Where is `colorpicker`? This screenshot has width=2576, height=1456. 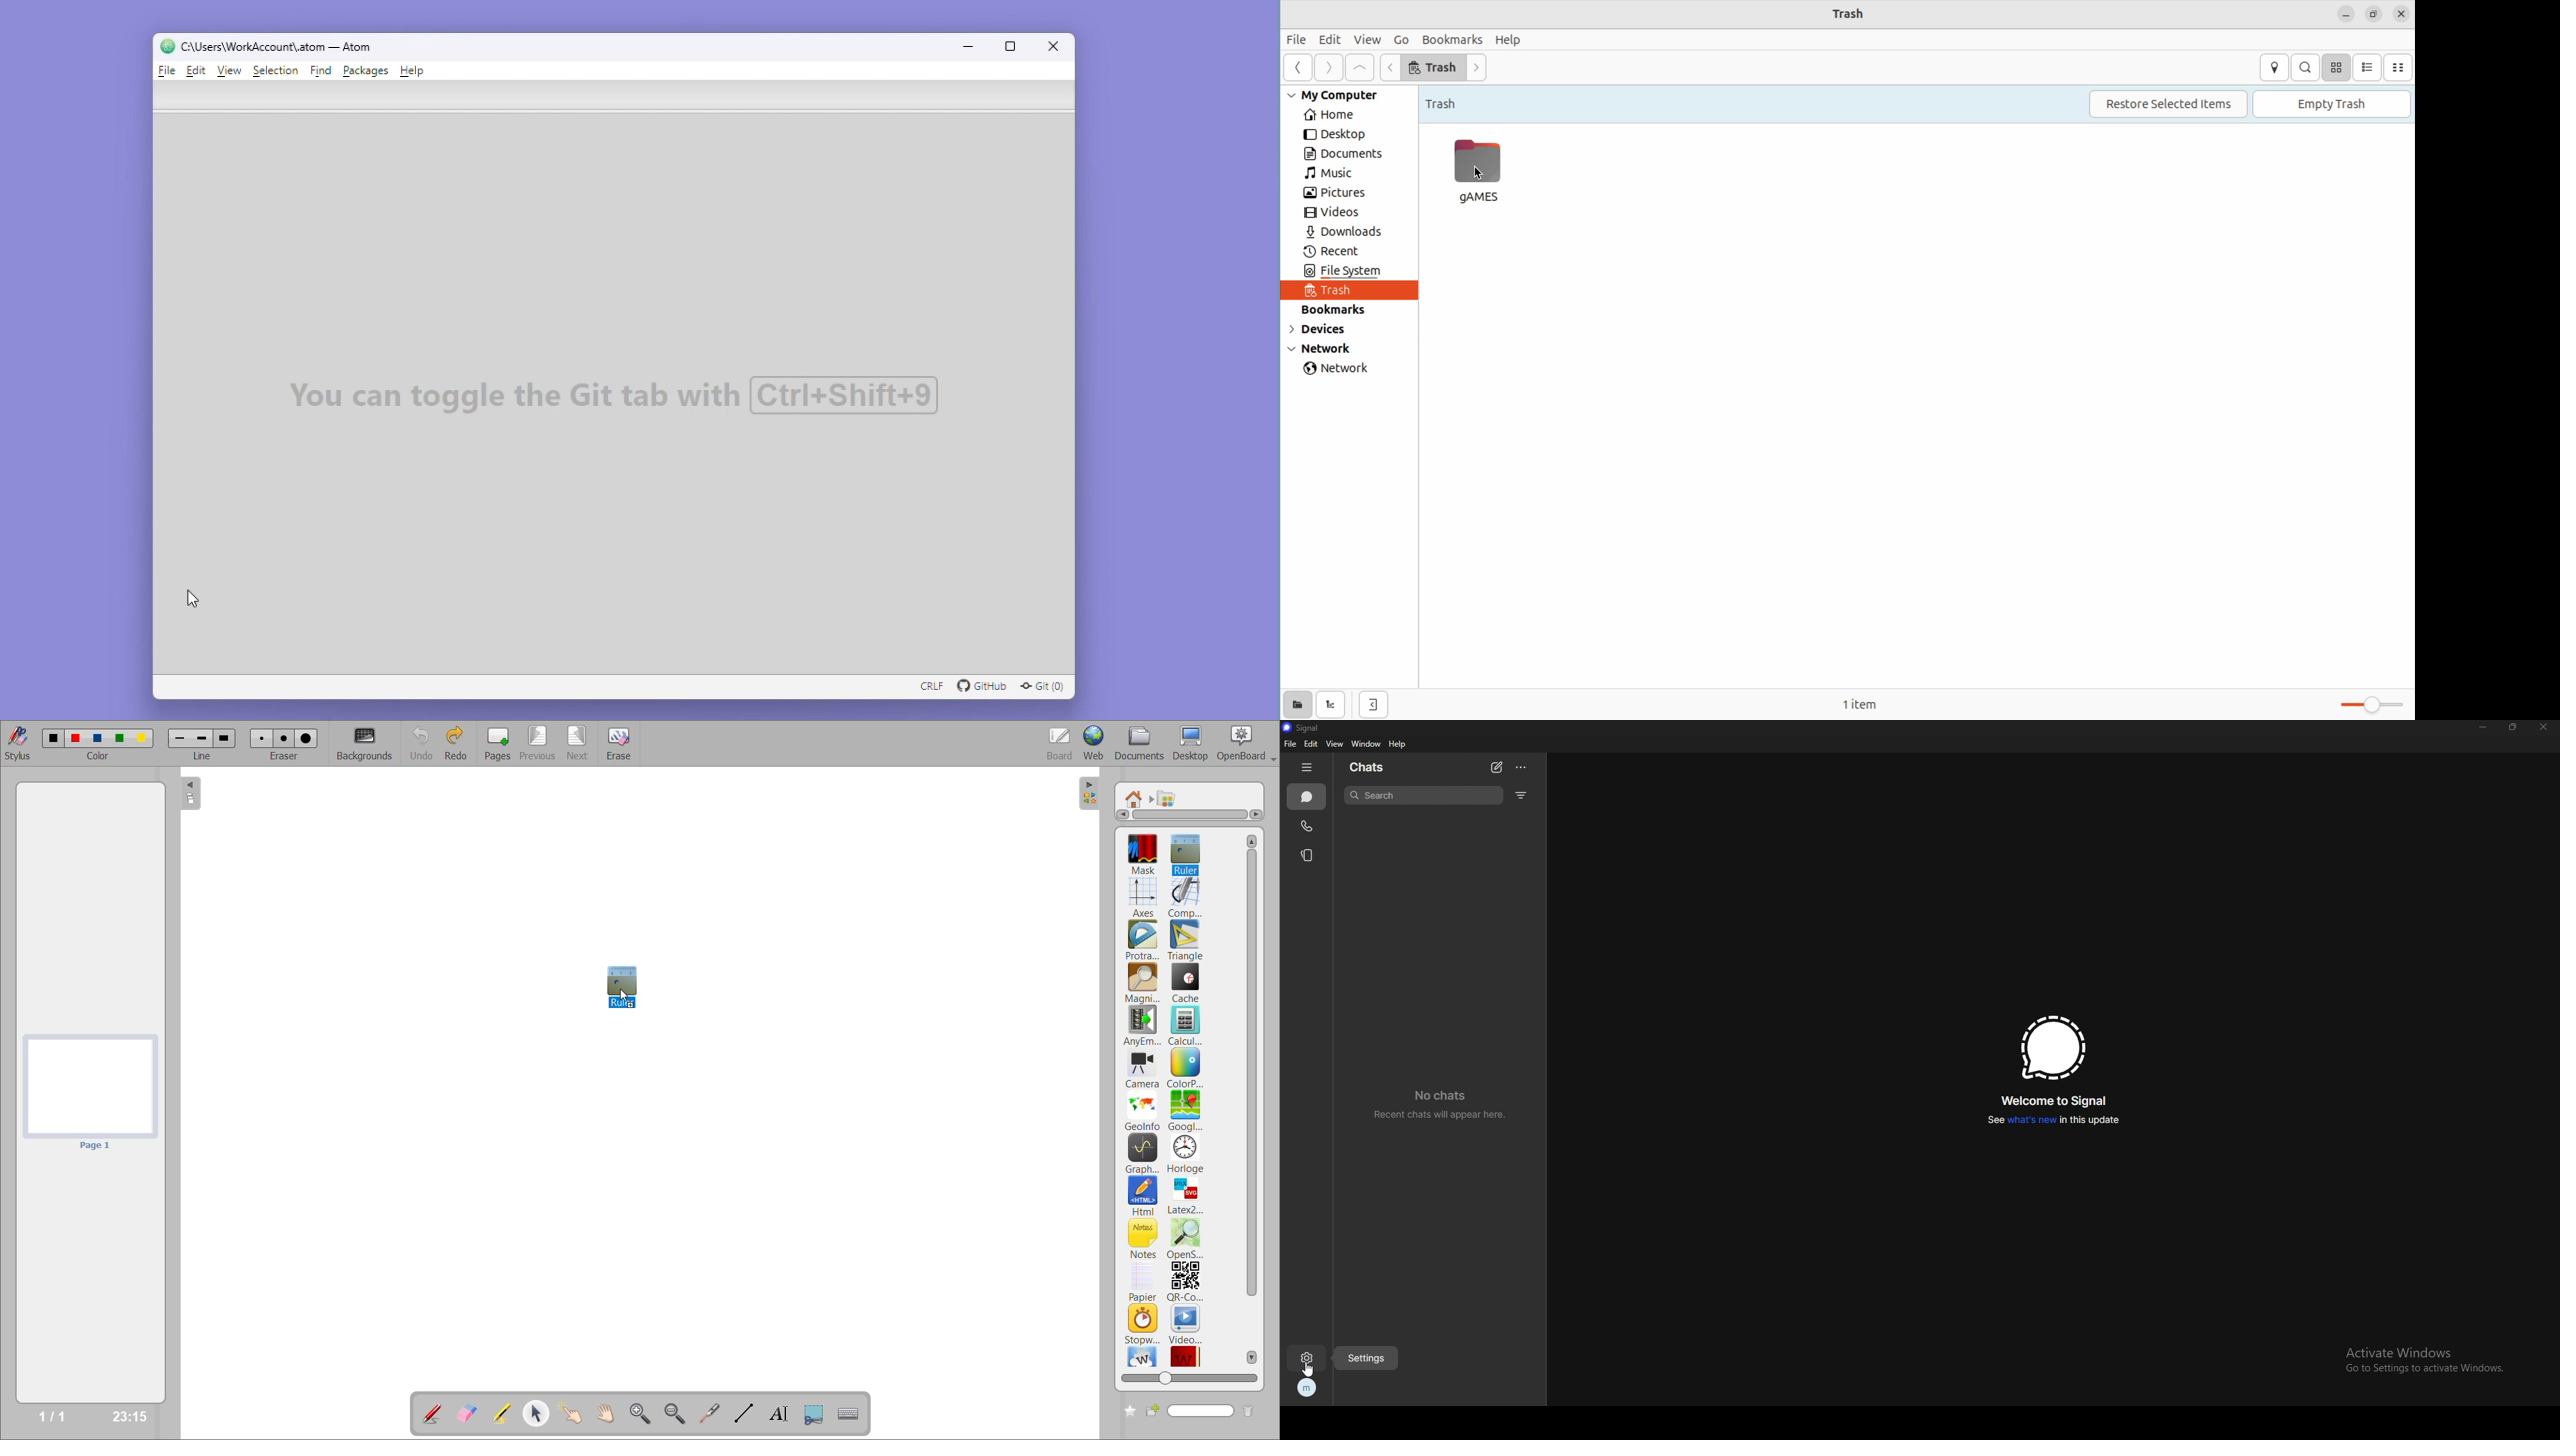 colorpicker is located at coordinates (1185, 1068).